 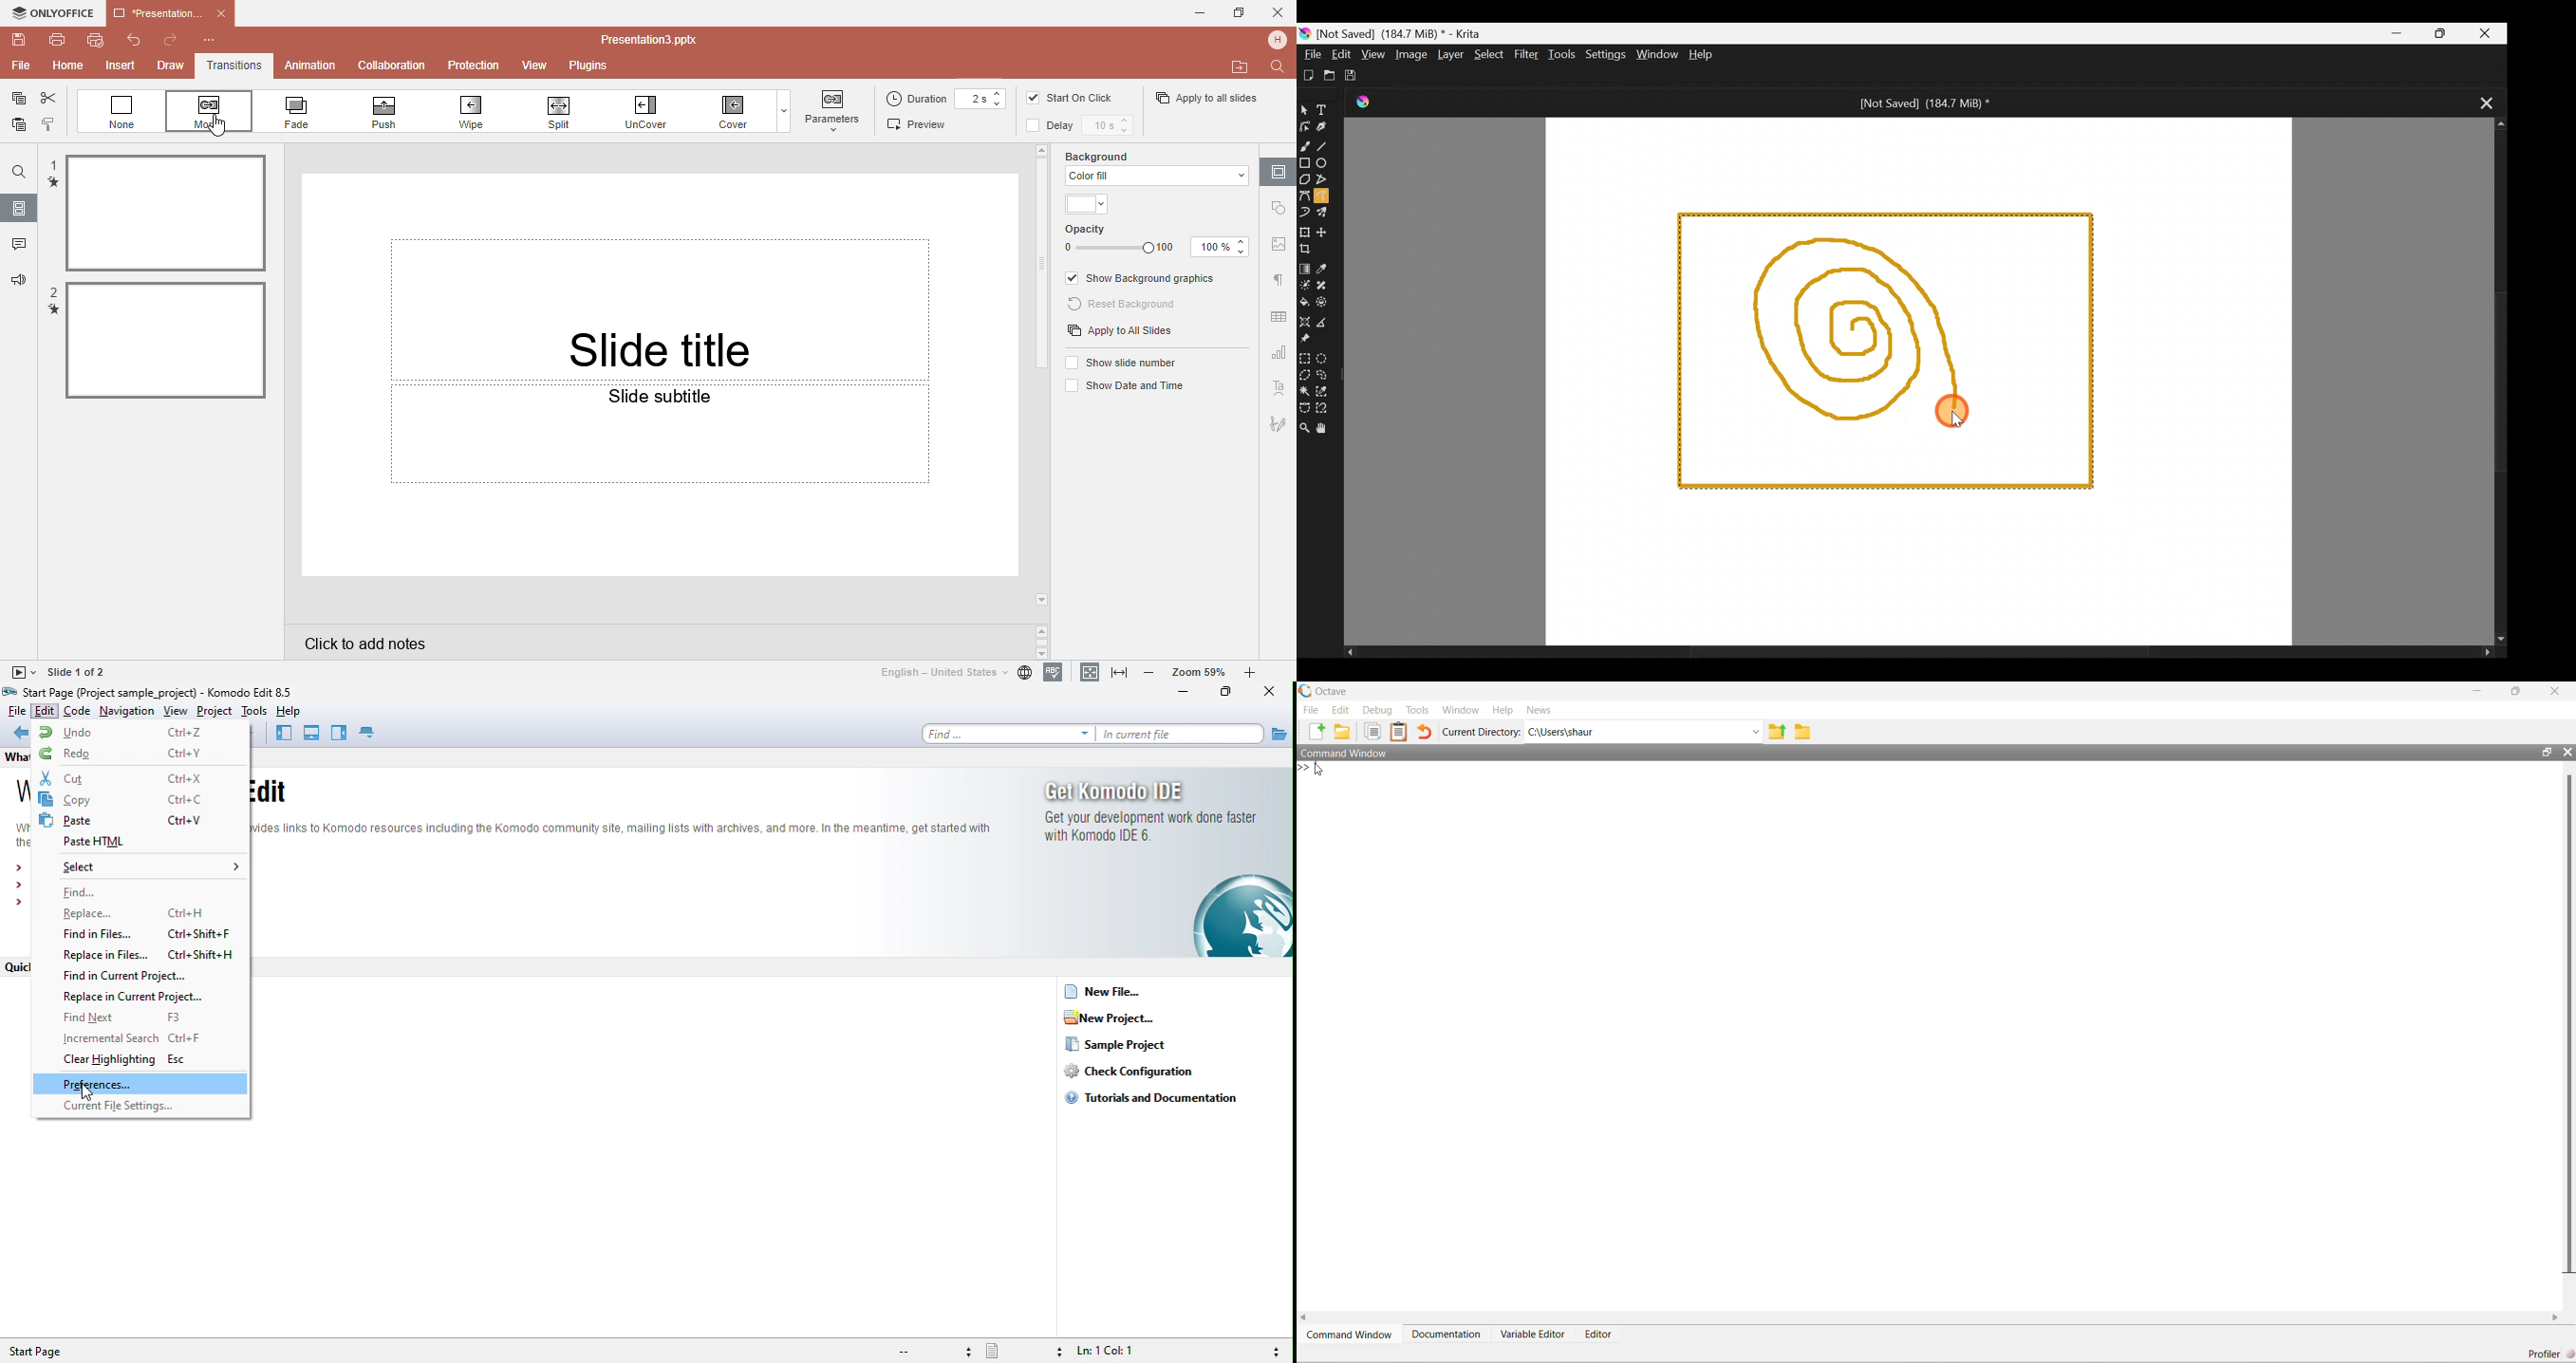 I want to click on Shape settings, so click(x=1280, y=208).